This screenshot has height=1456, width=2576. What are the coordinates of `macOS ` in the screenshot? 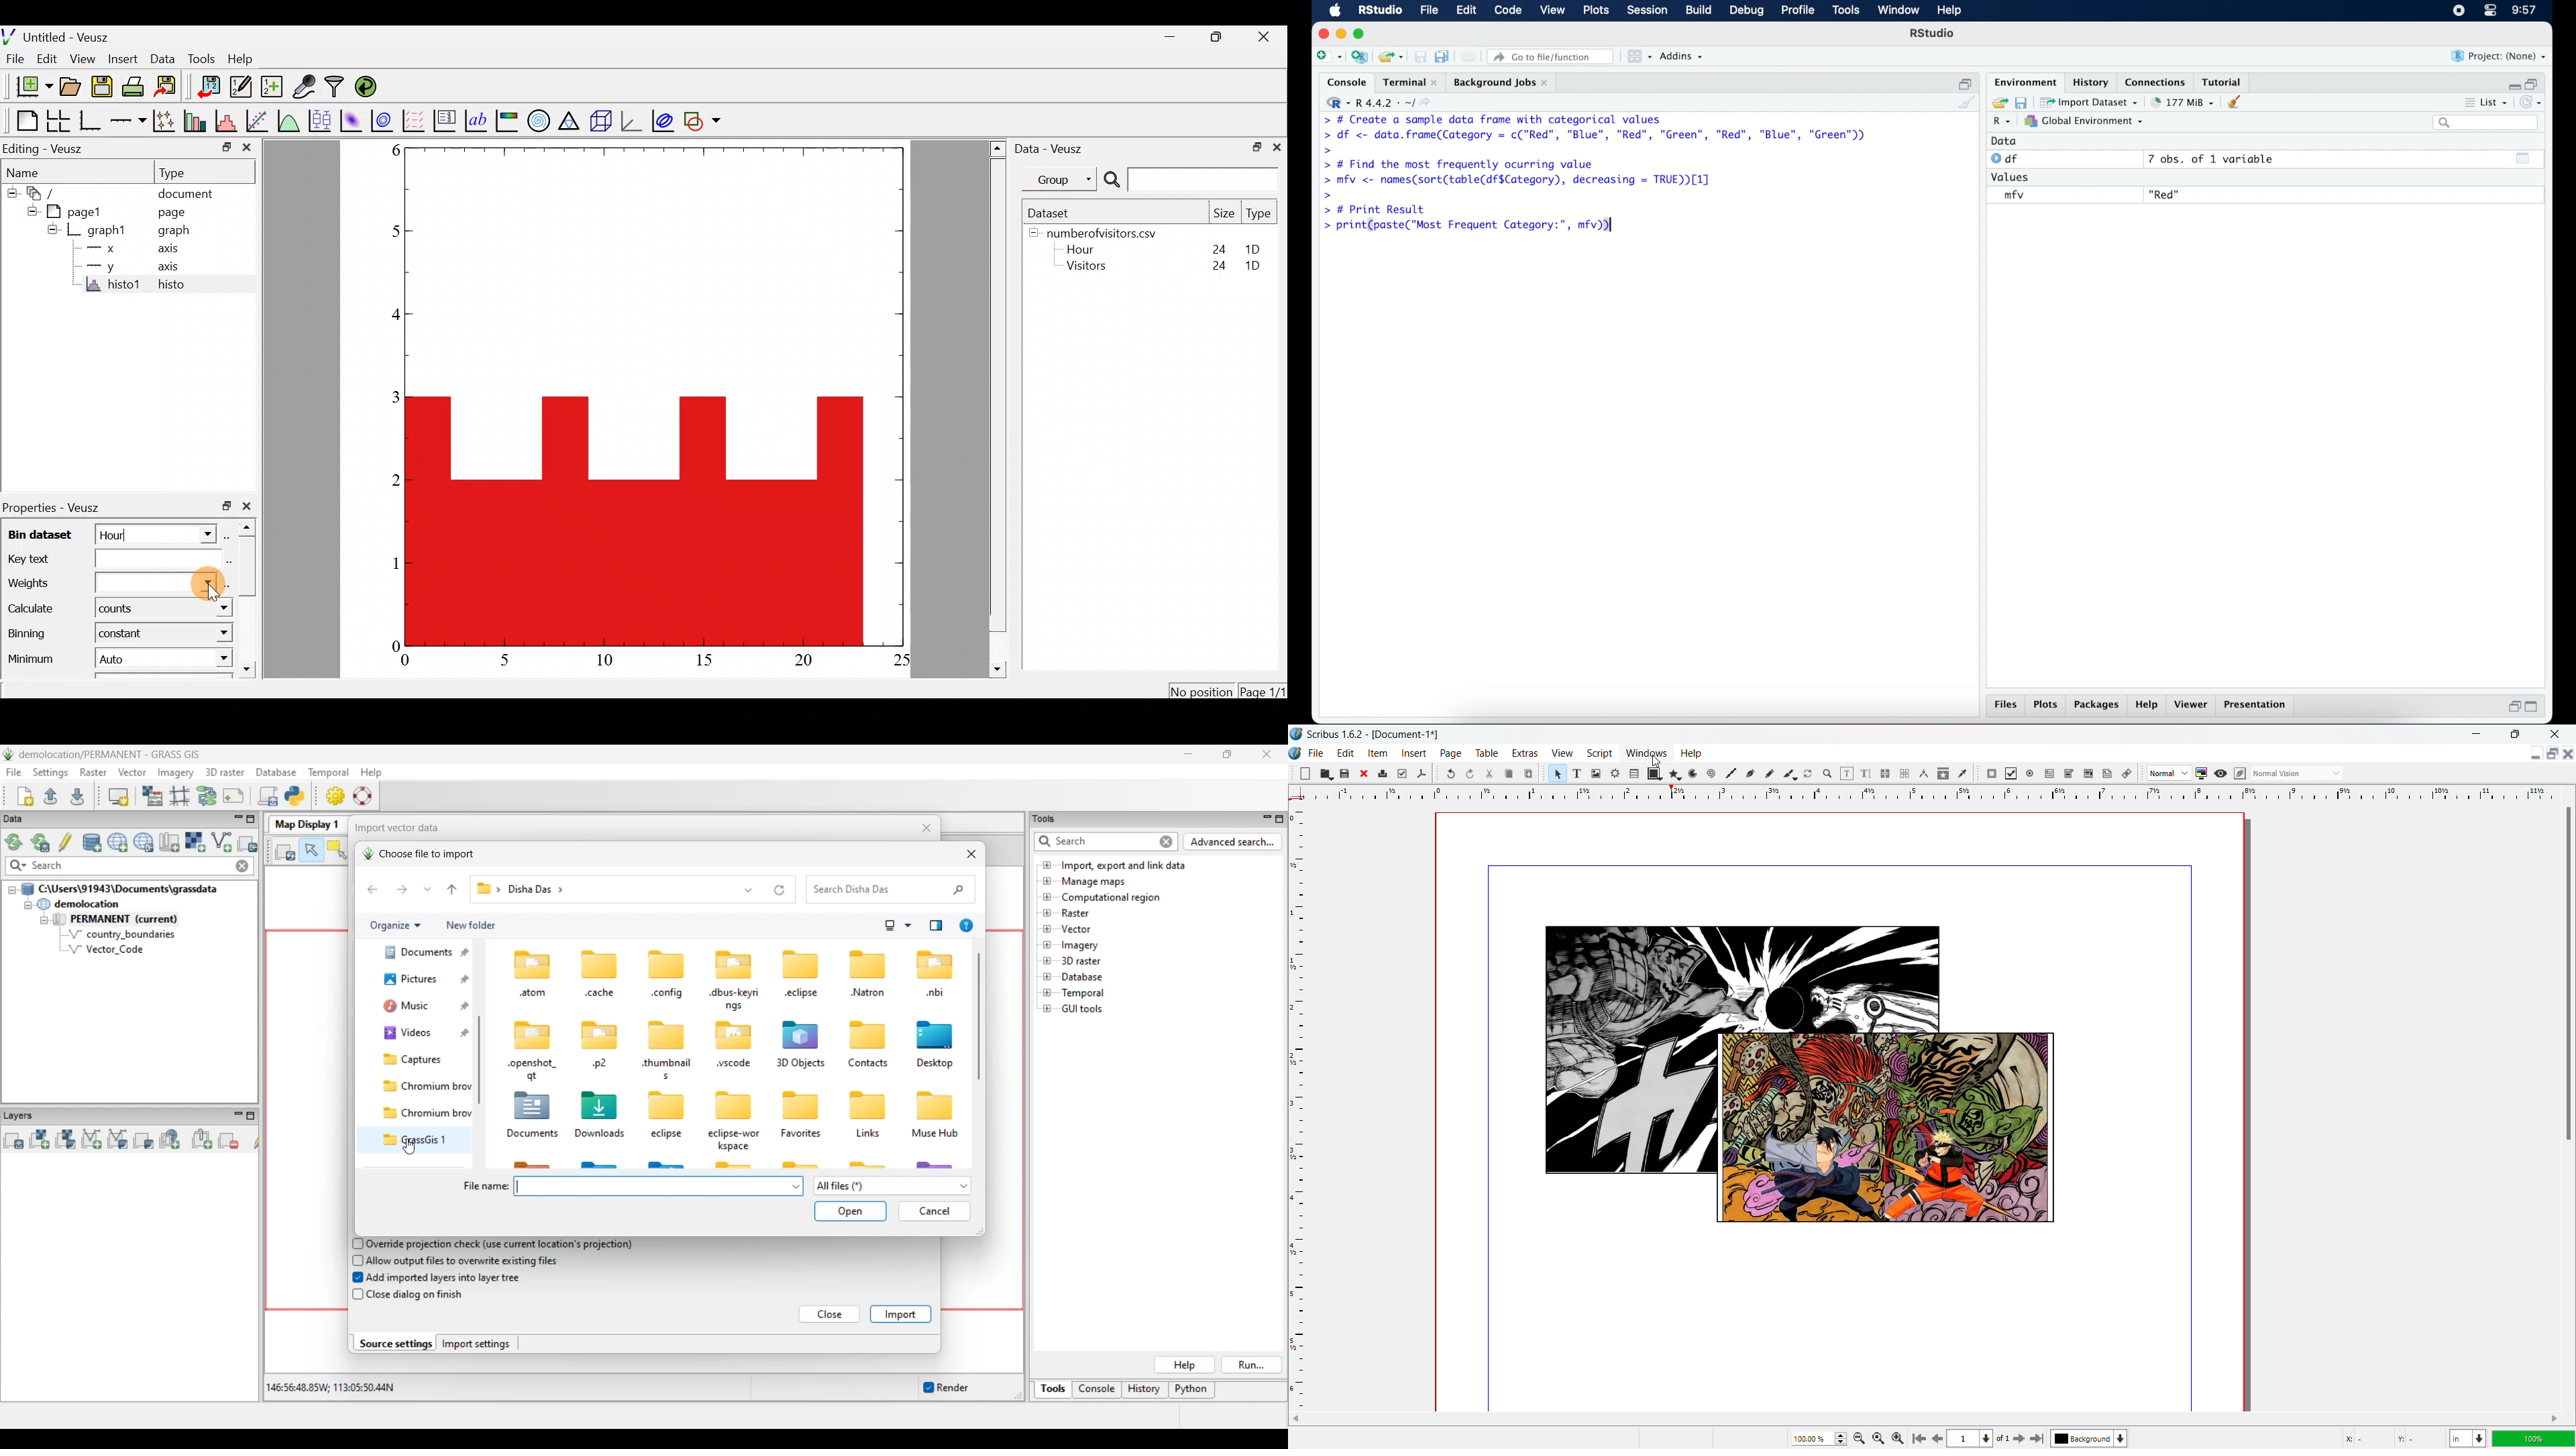 It's located at (1335, 11).